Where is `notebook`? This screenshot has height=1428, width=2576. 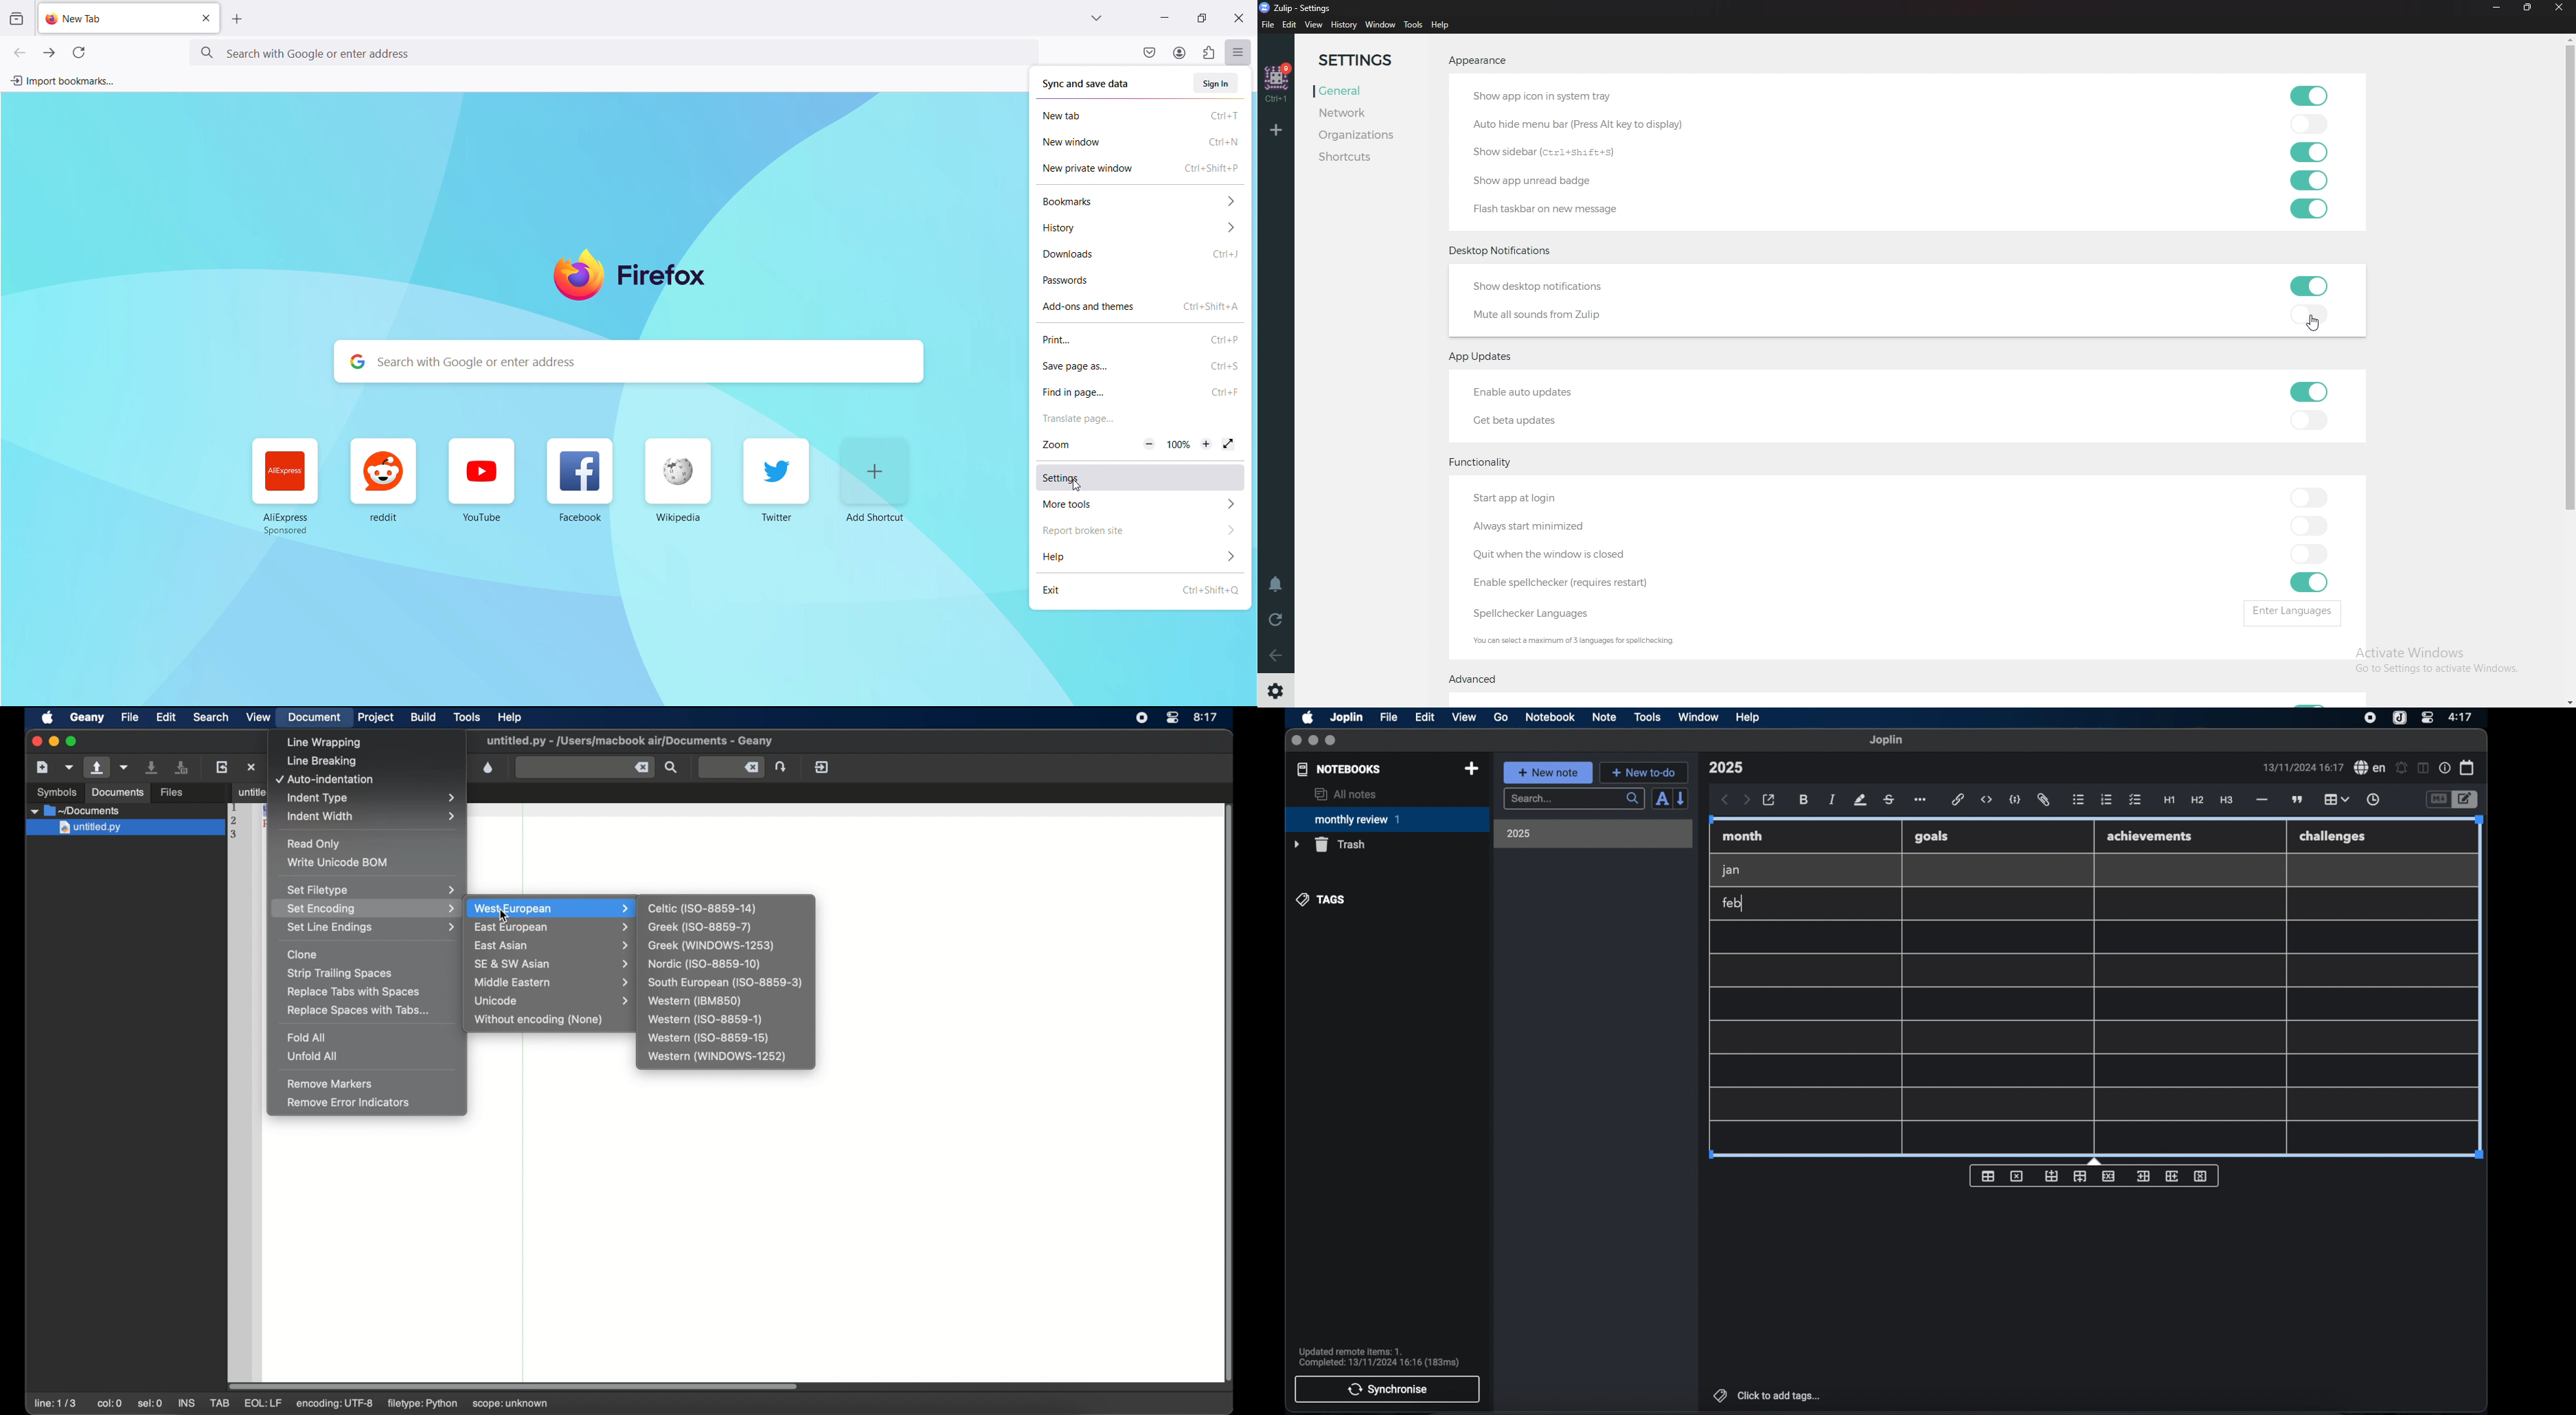
notebook is located at coordinates (1550, 717).